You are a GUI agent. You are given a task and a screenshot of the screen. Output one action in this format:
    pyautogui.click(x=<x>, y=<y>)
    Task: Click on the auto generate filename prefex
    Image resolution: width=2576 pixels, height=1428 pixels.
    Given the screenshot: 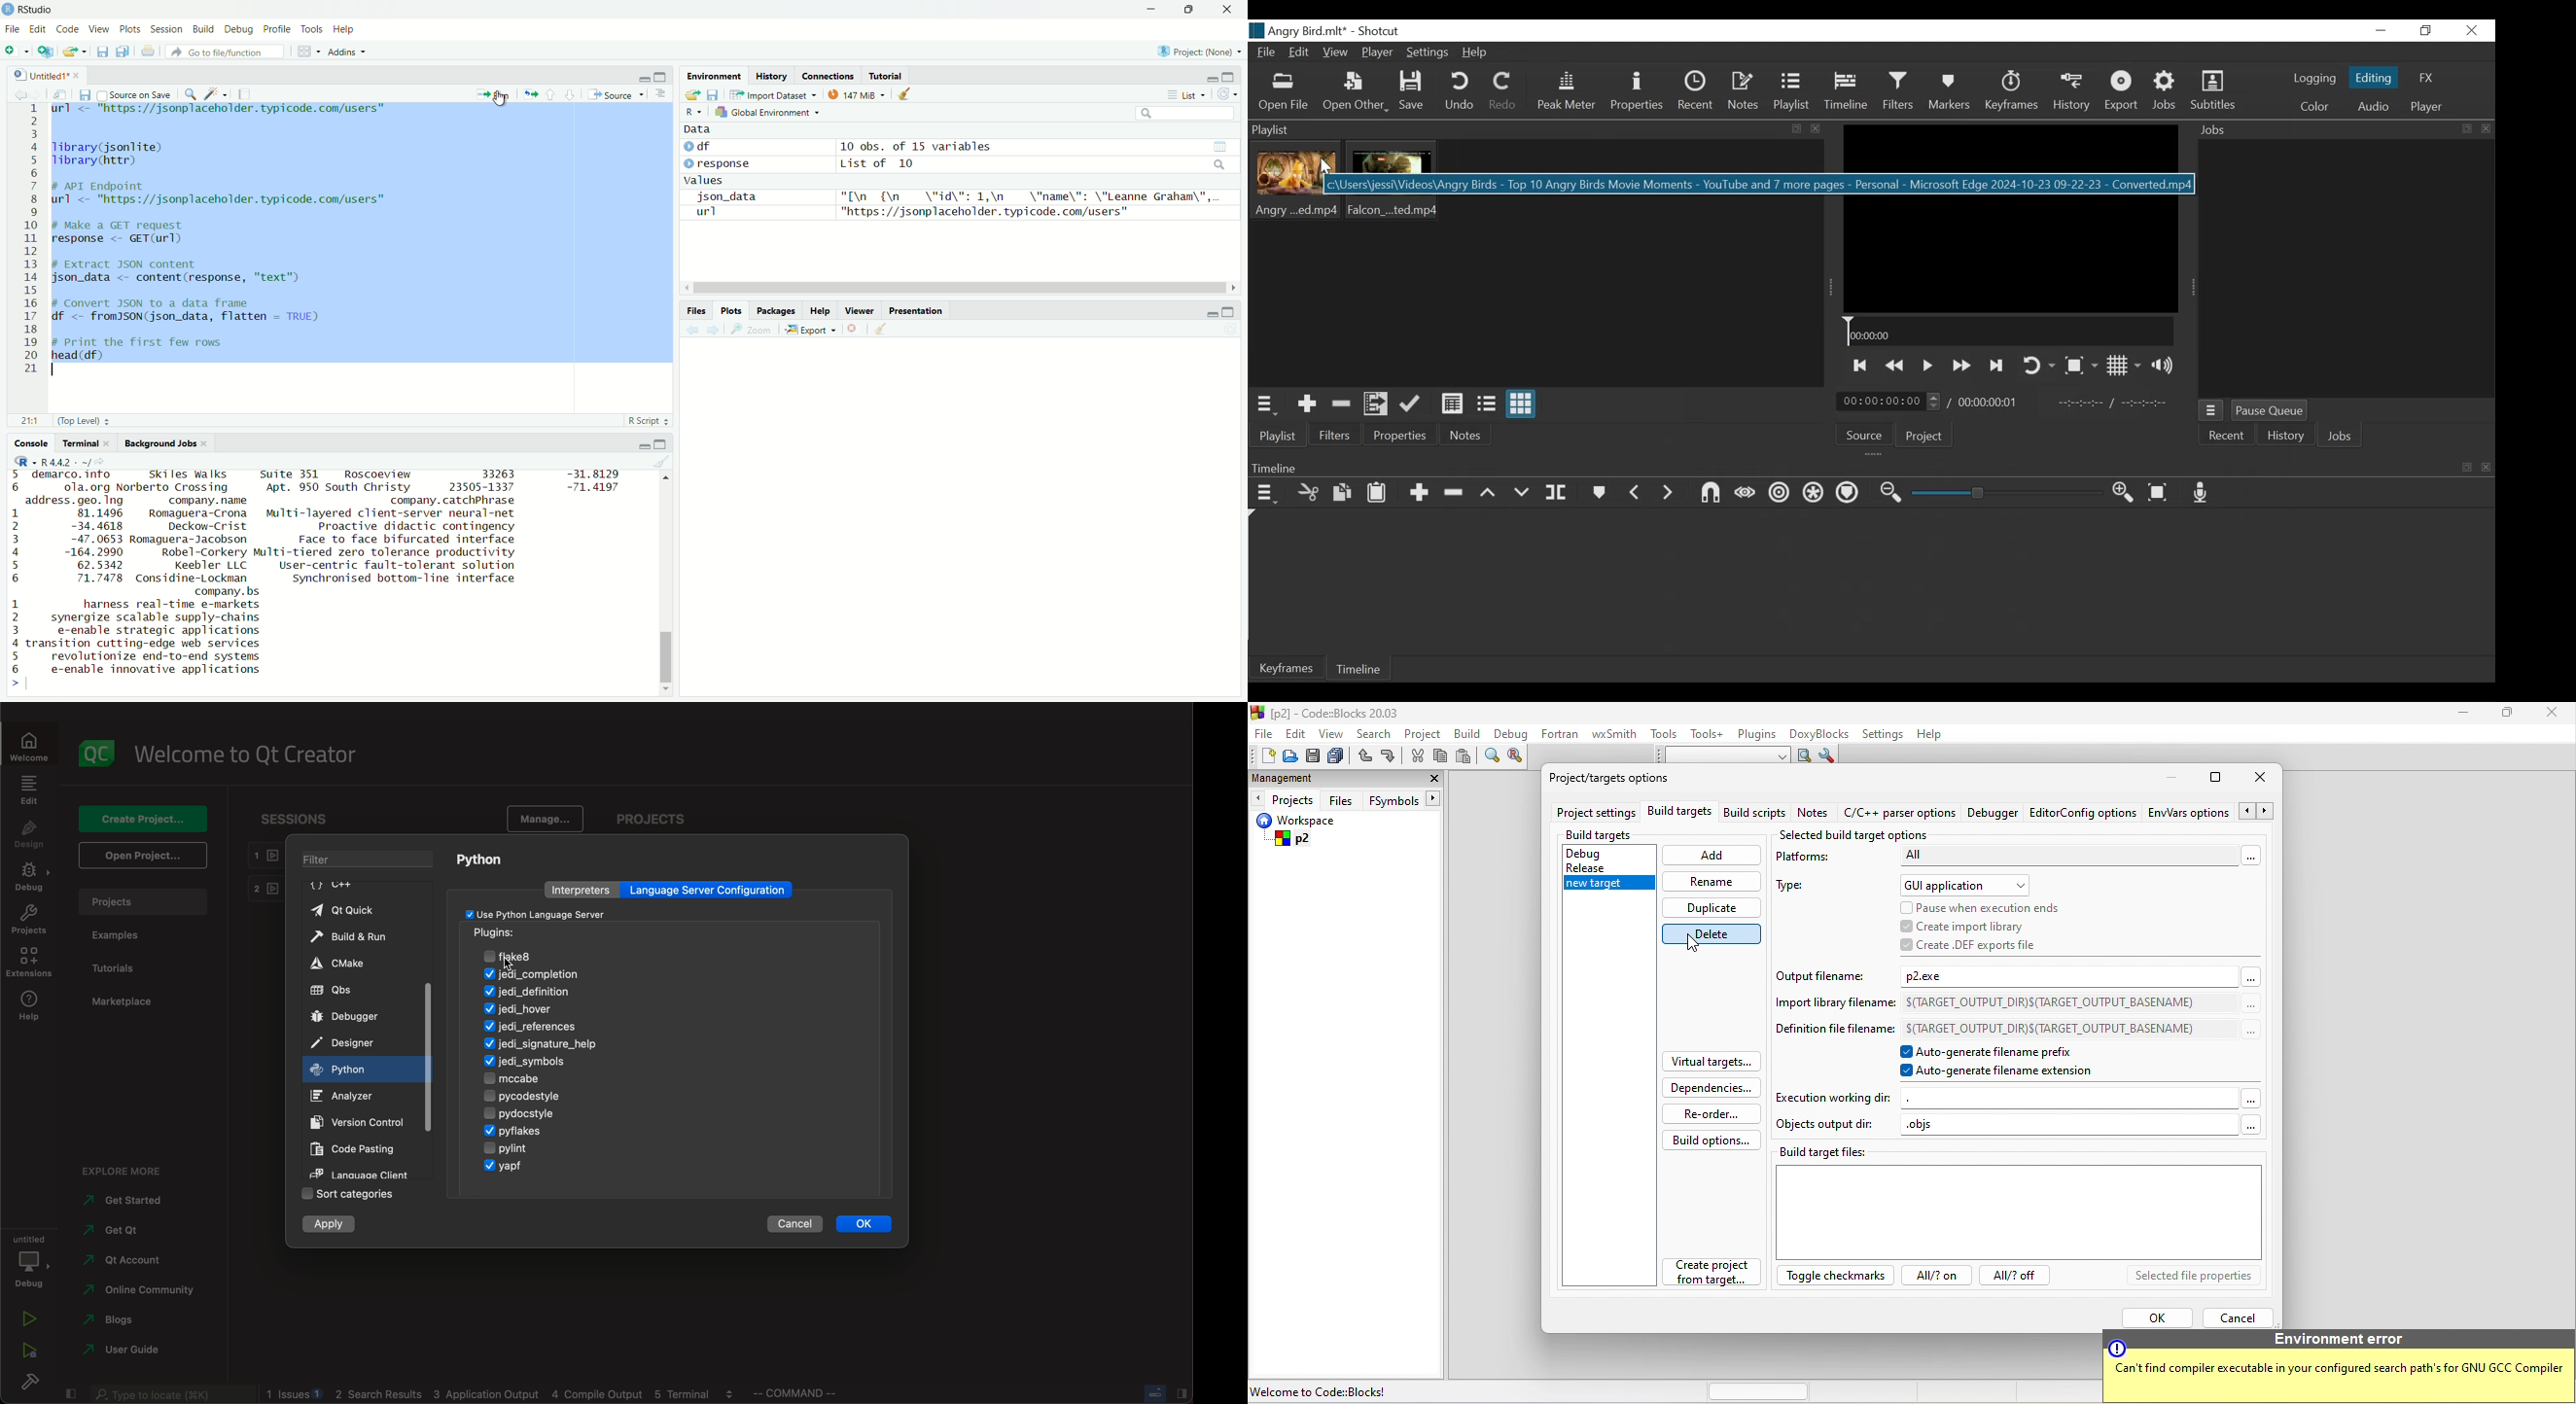 What is the action you would take?
    pyautogui.click(x=2002, y=1052)
    